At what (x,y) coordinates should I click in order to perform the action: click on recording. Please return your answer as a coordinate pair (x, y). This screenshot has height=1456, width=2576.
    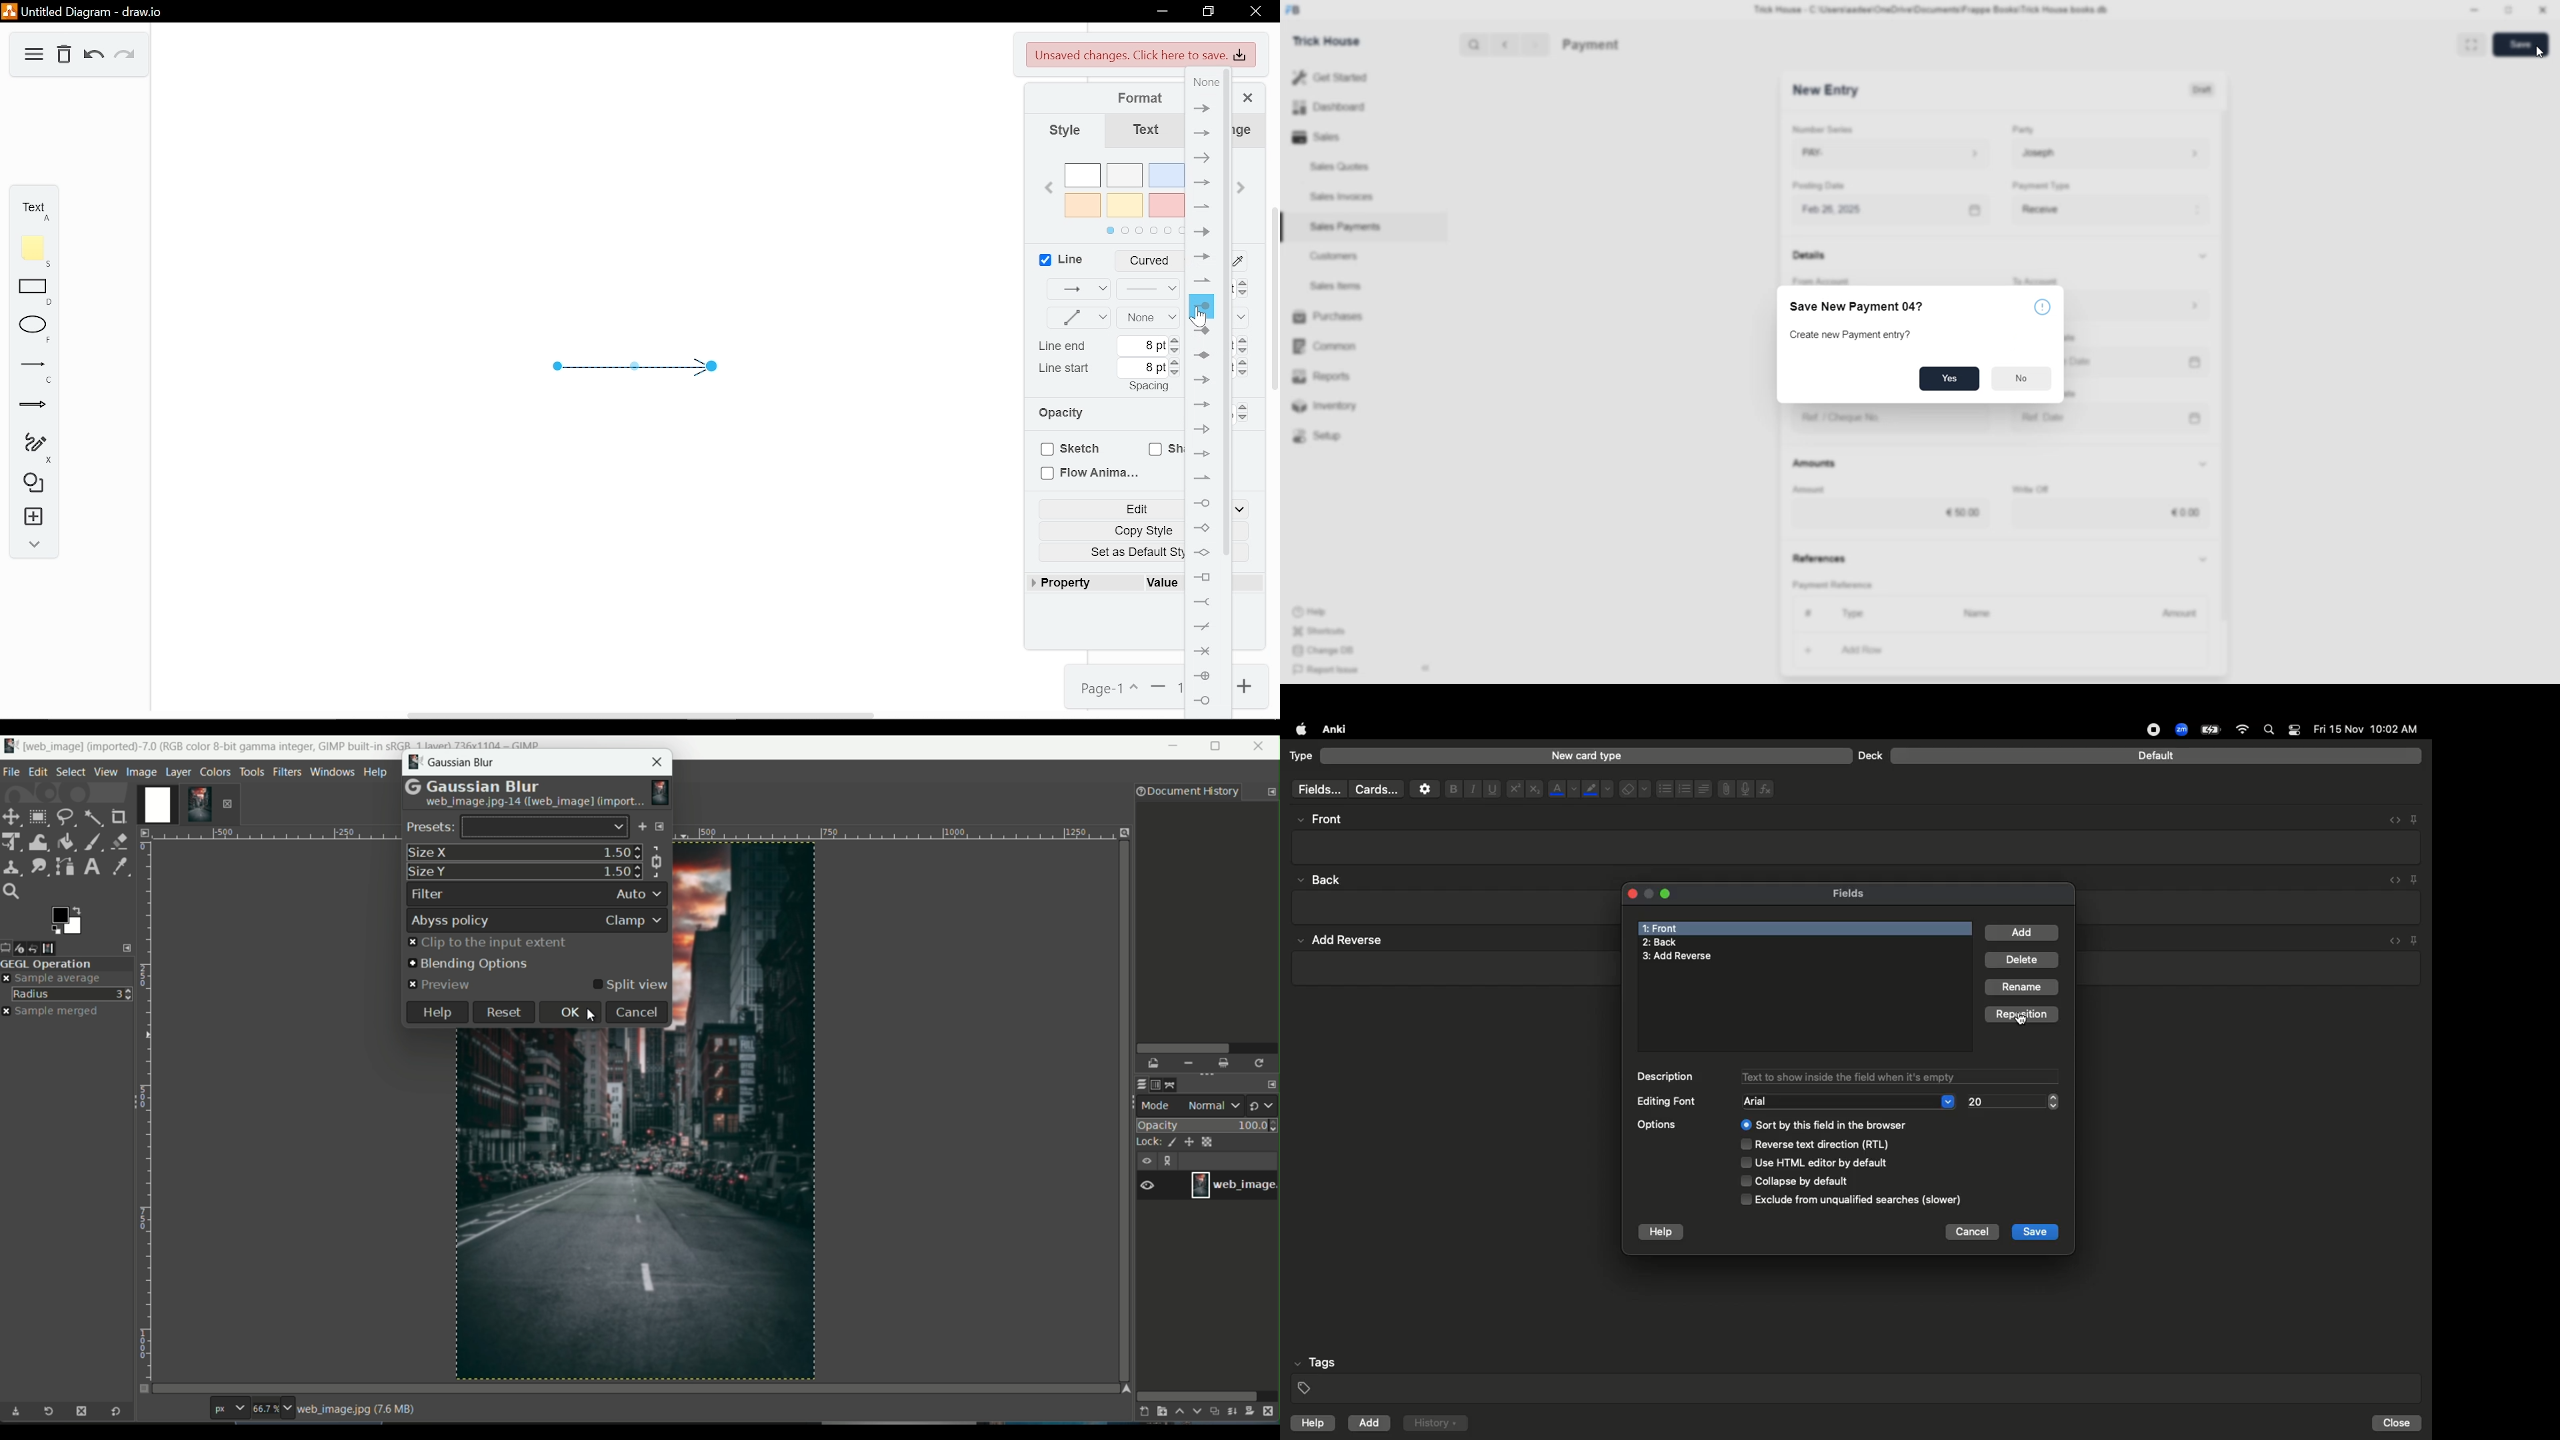
    Looking at the image, I should click on (2144, 730).